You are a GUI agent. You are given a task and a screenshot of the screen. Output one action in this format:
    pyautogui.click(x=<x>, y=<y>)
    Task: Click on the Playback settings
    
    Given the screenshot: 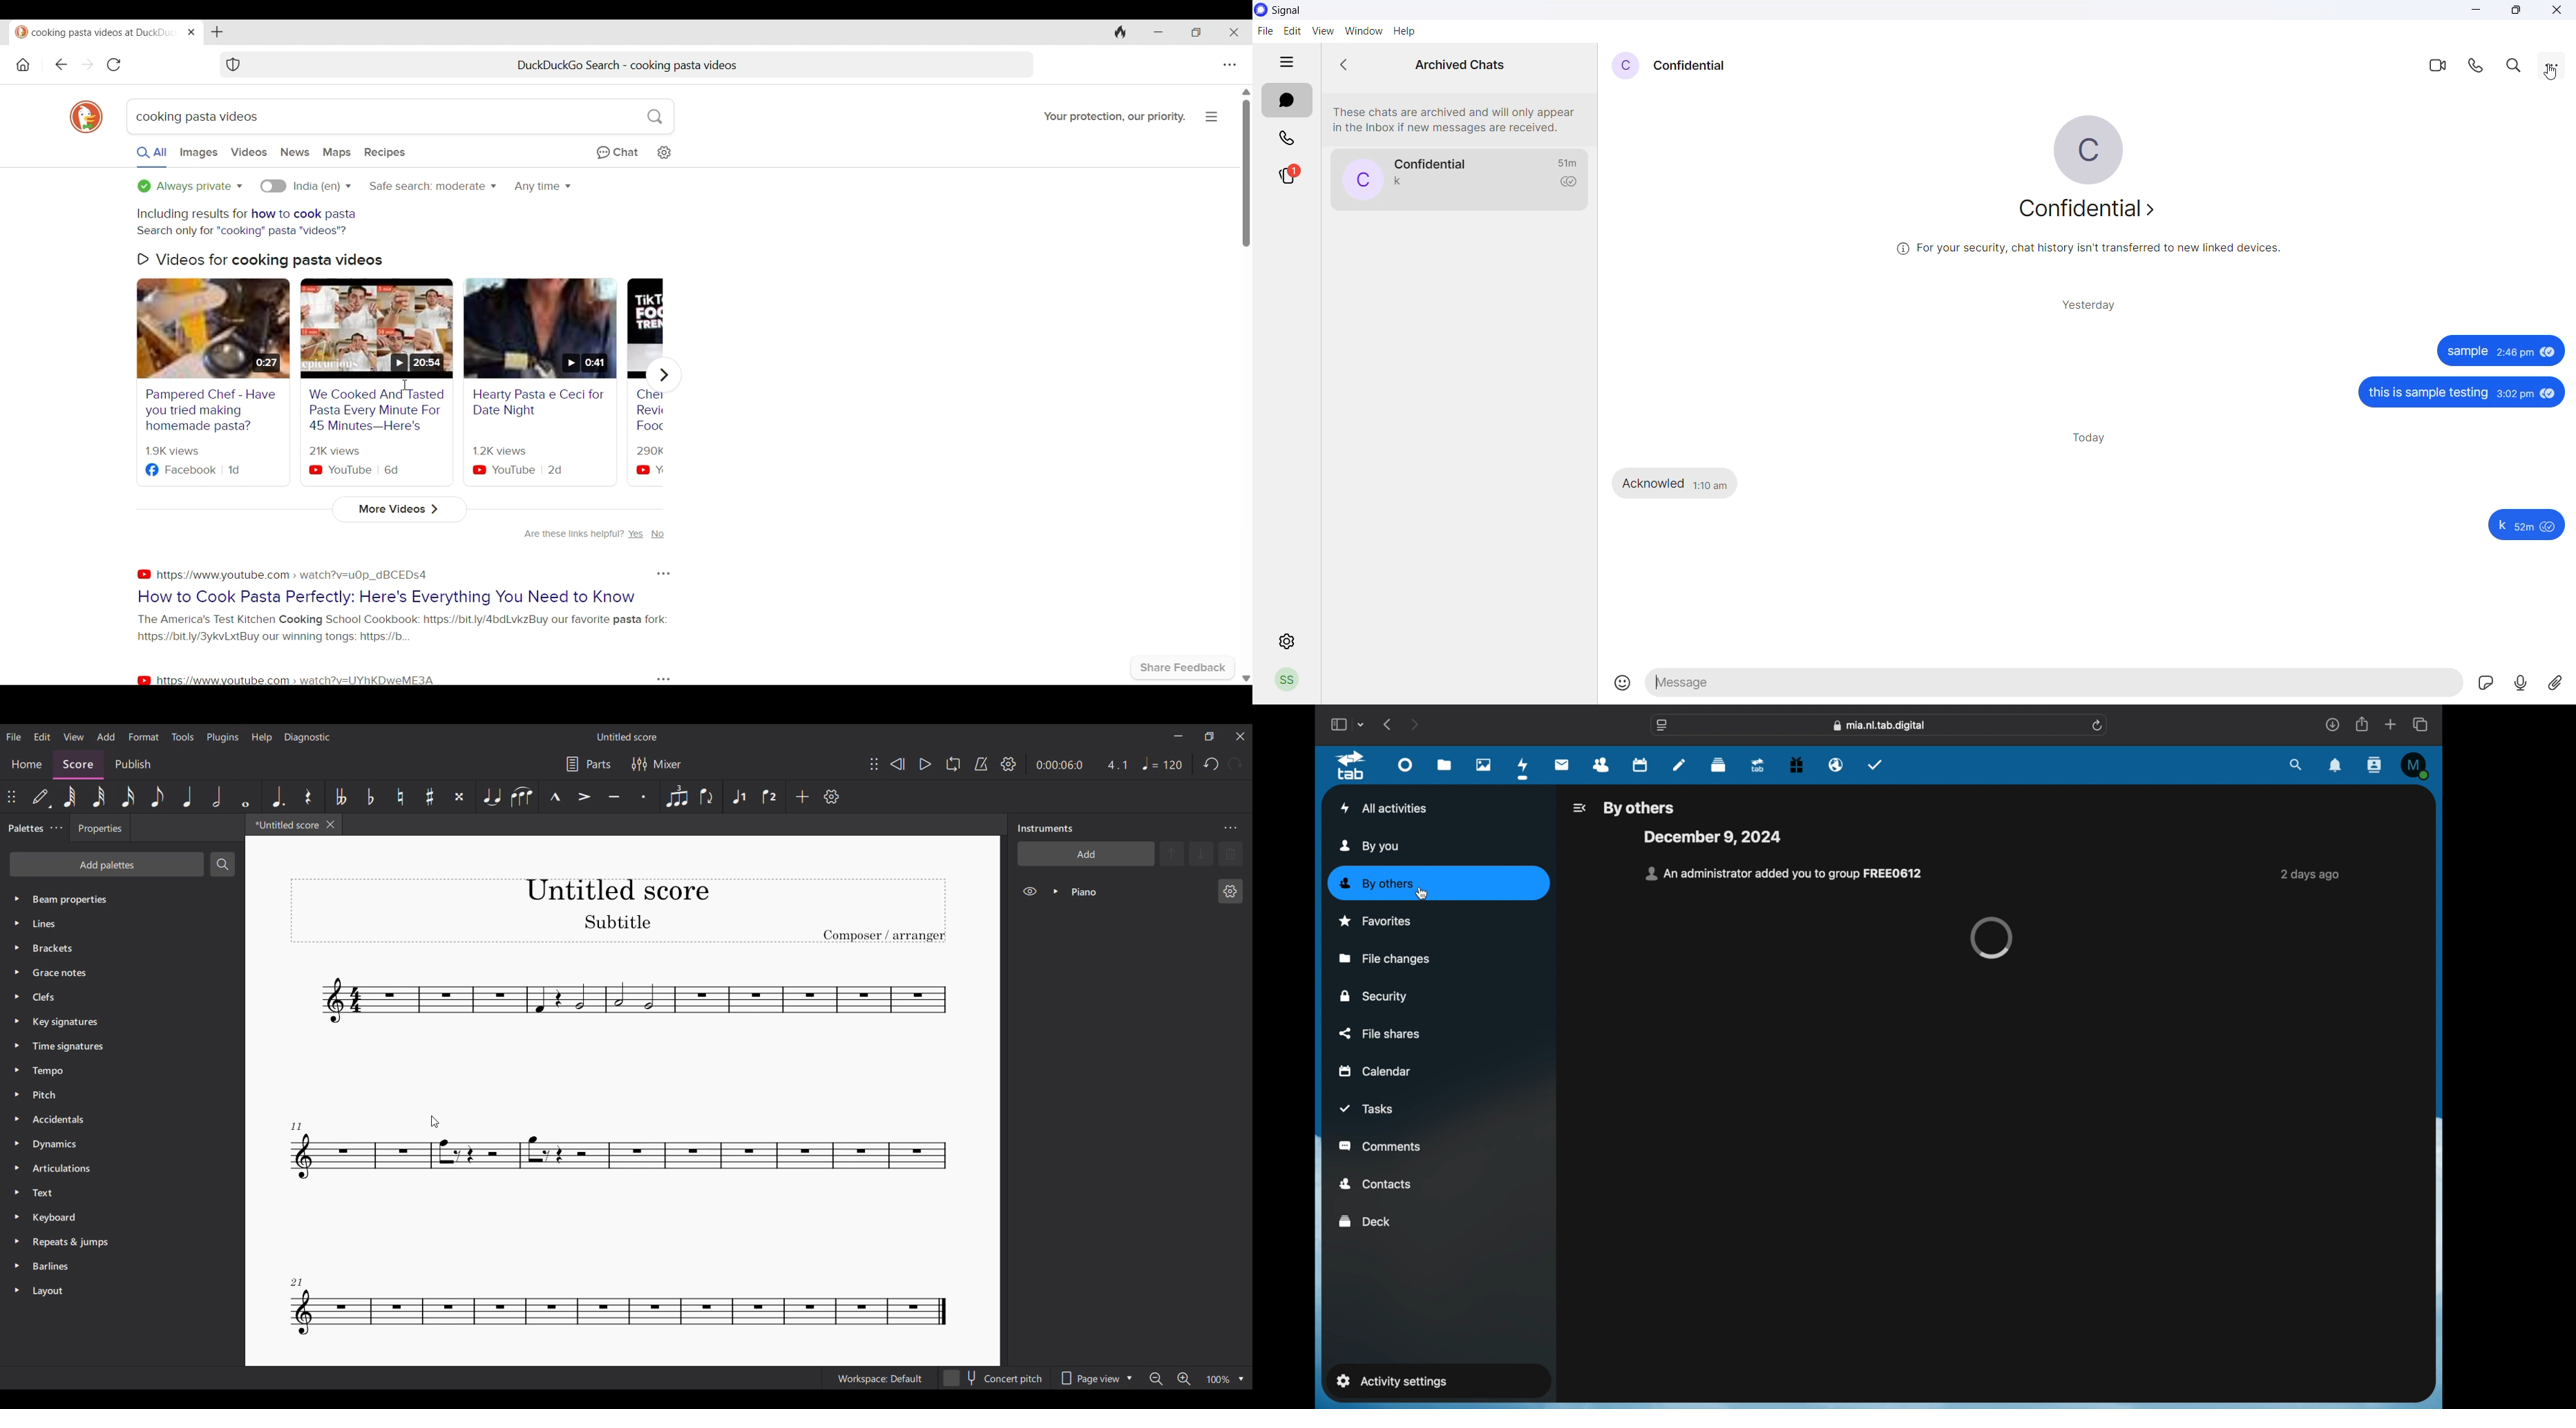 What is the action you would take?
    pyautogui.click(x=1008, y=764)
    